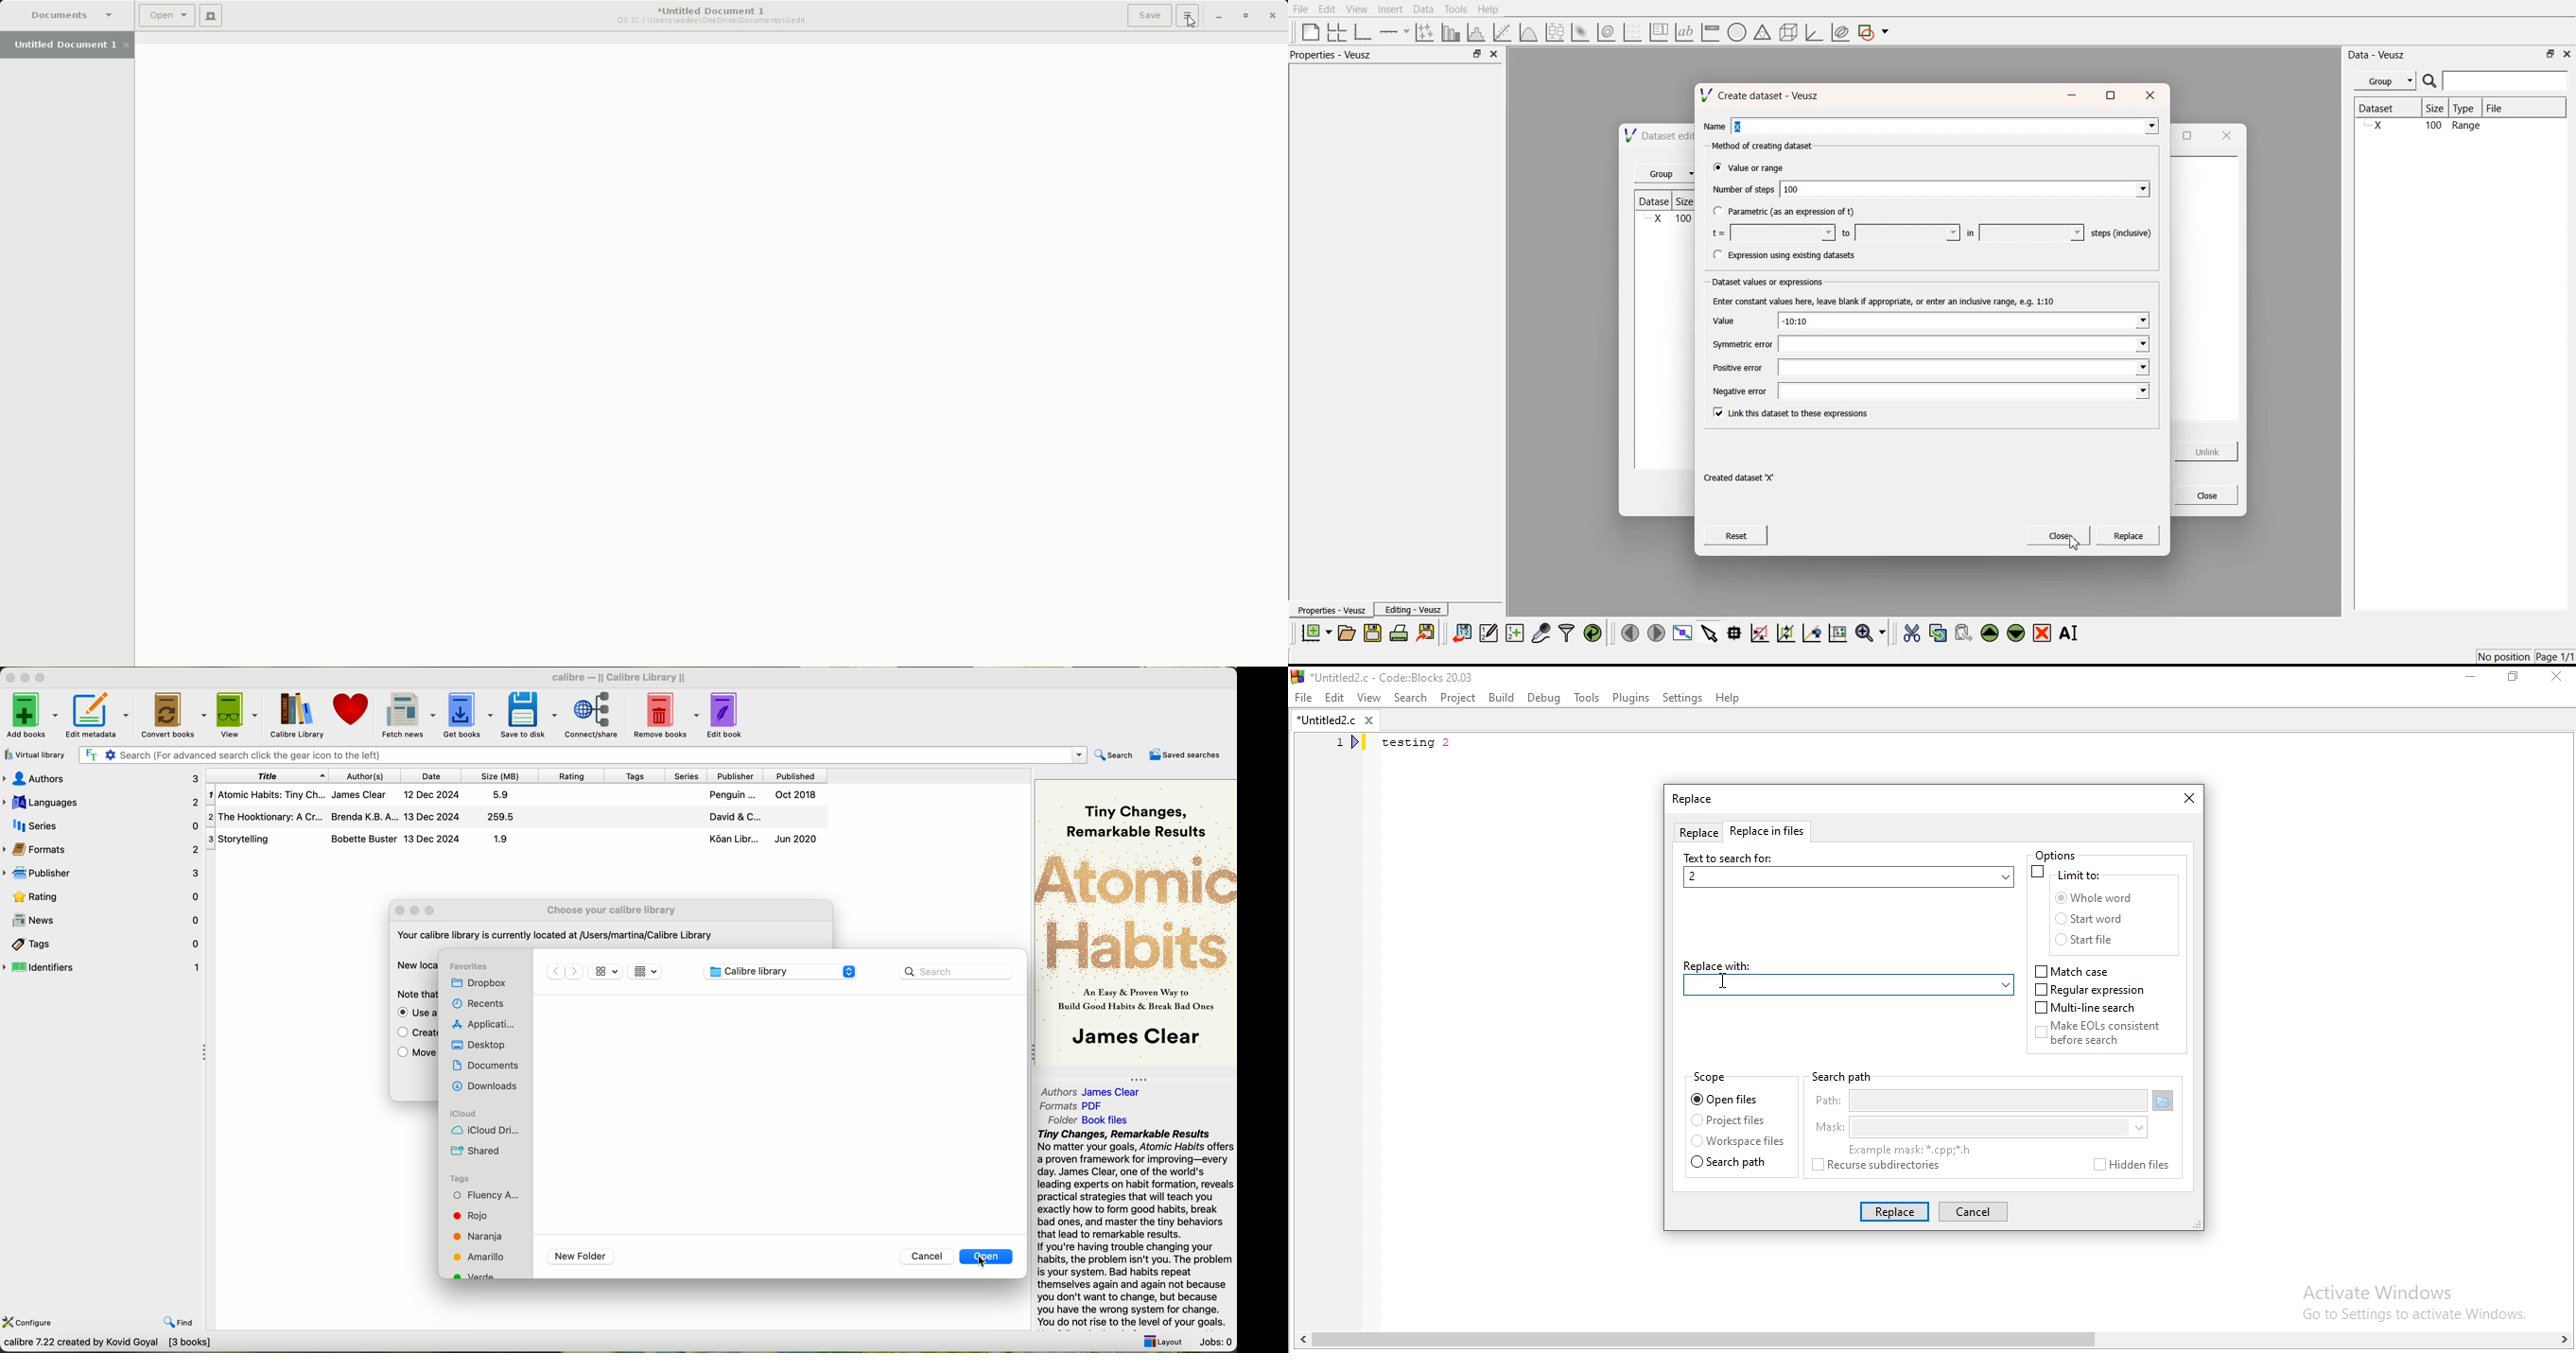 Image resolution: width=2576 pixels, height=1372 pixels. What do you see at coordinates (1932, 1342) in the screenshot?
I see `scroll bar` at bounding box center [1932, 1342].